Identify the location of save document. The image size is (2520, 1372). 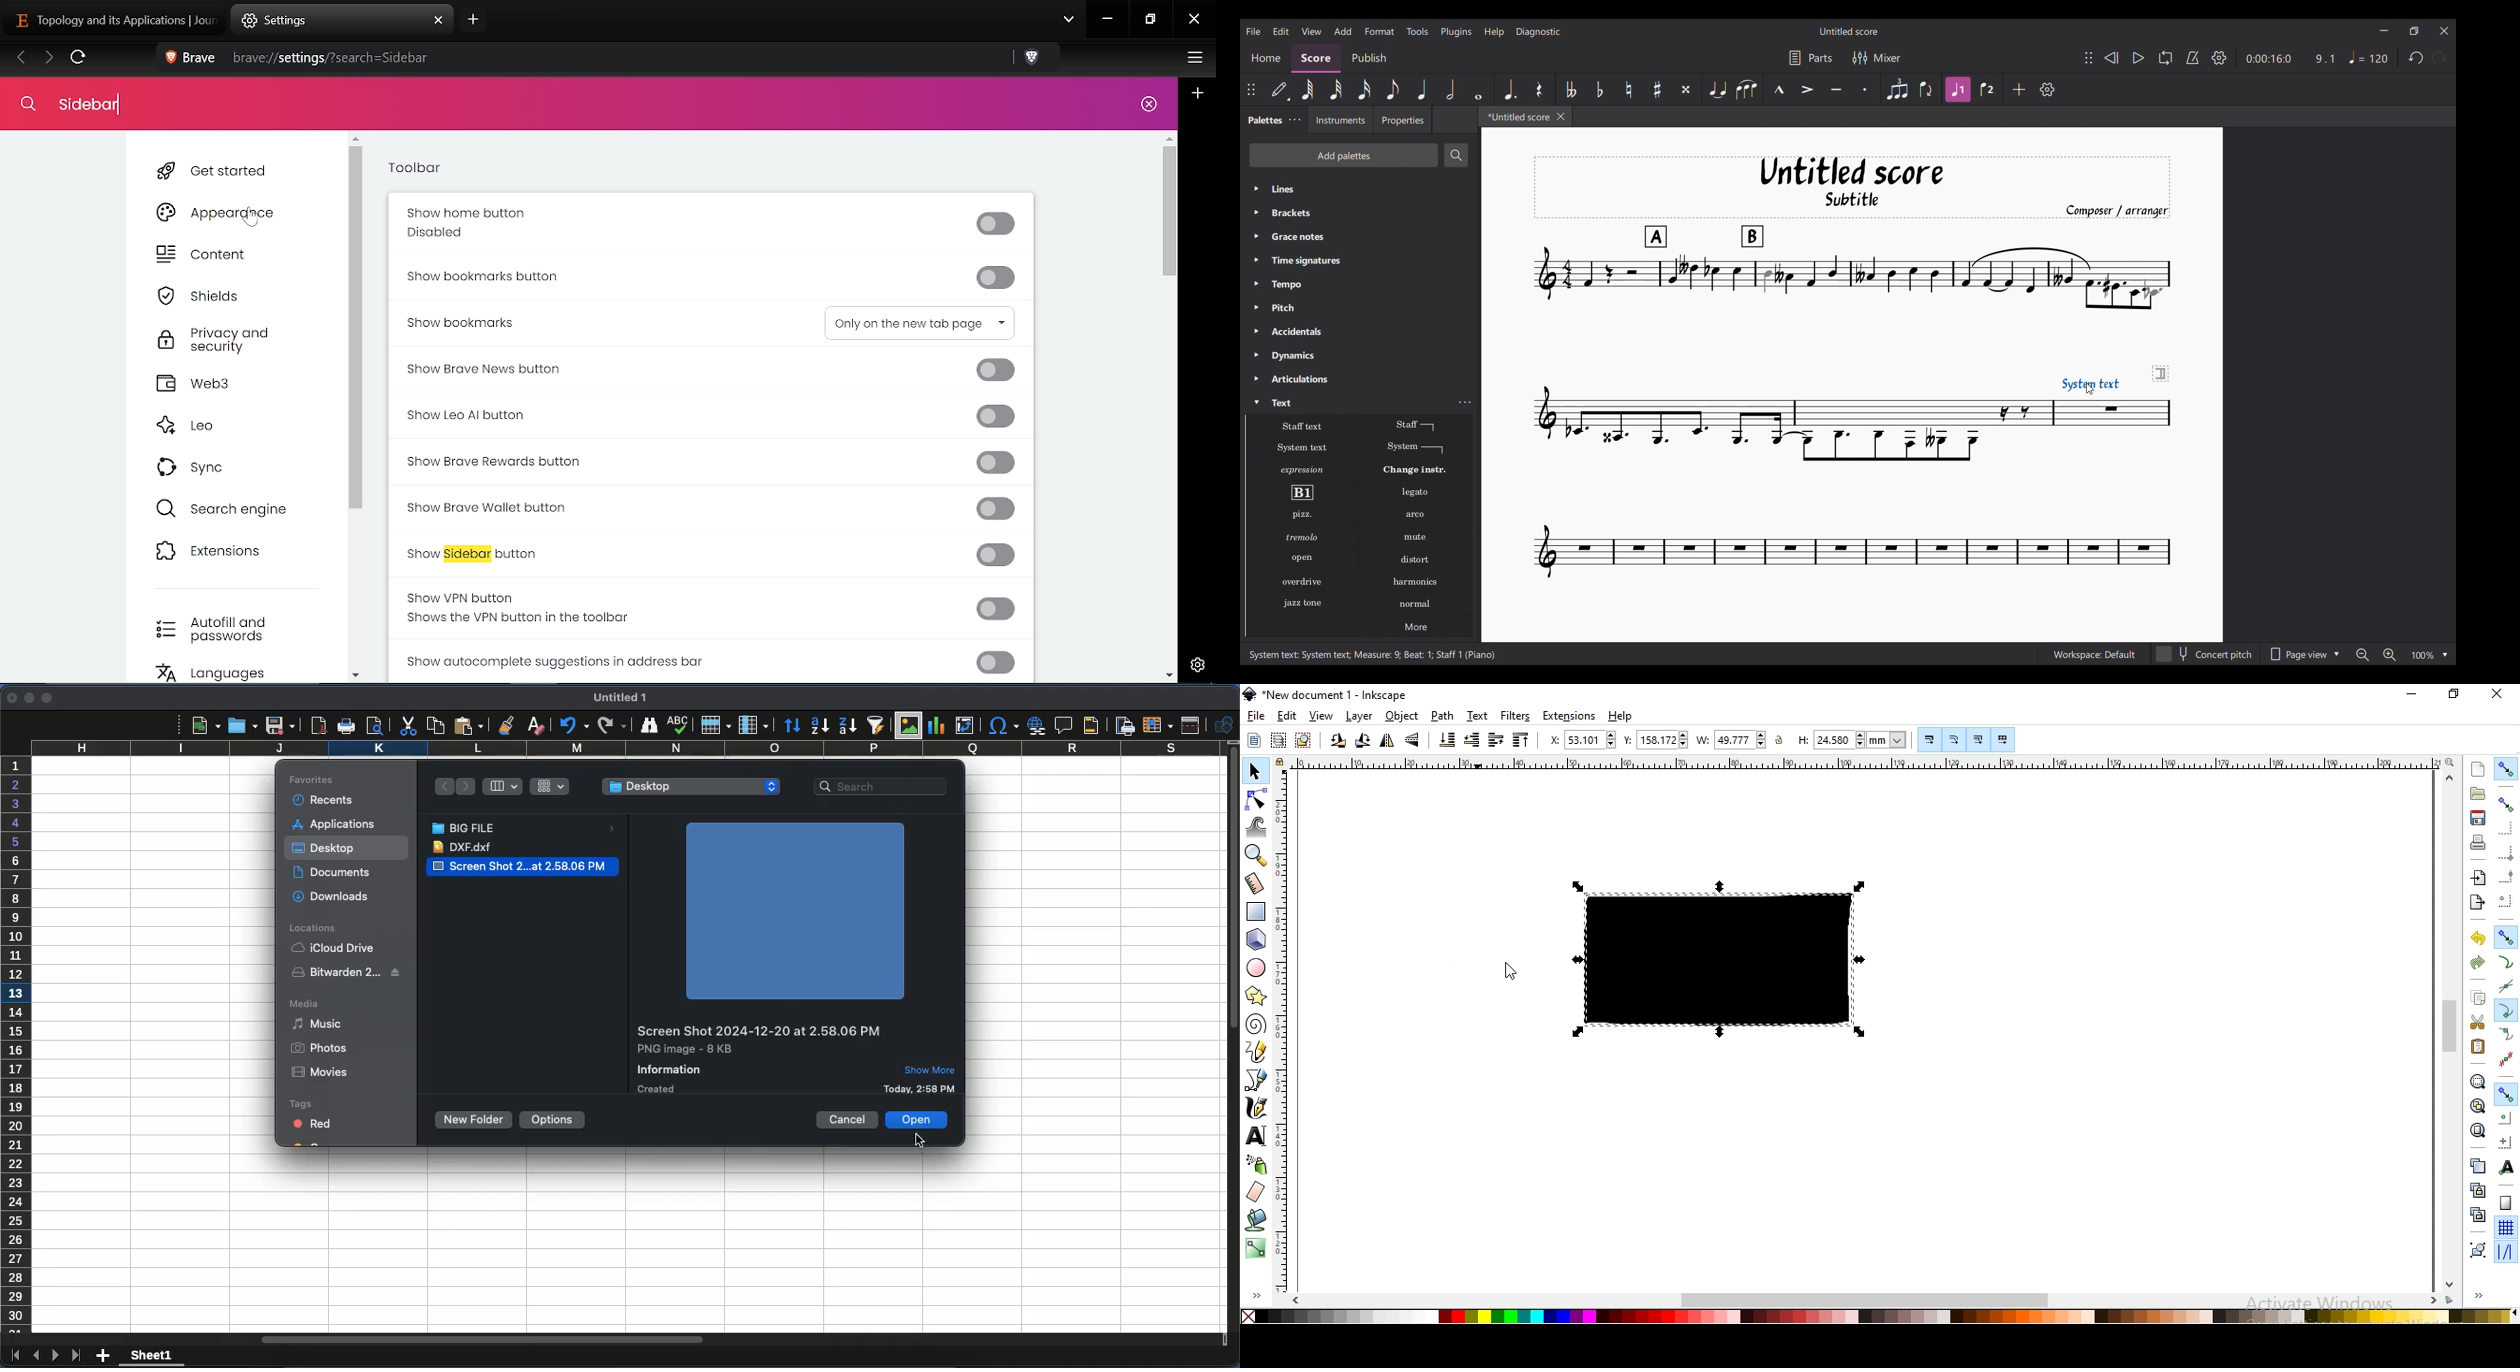
(2477, 819).